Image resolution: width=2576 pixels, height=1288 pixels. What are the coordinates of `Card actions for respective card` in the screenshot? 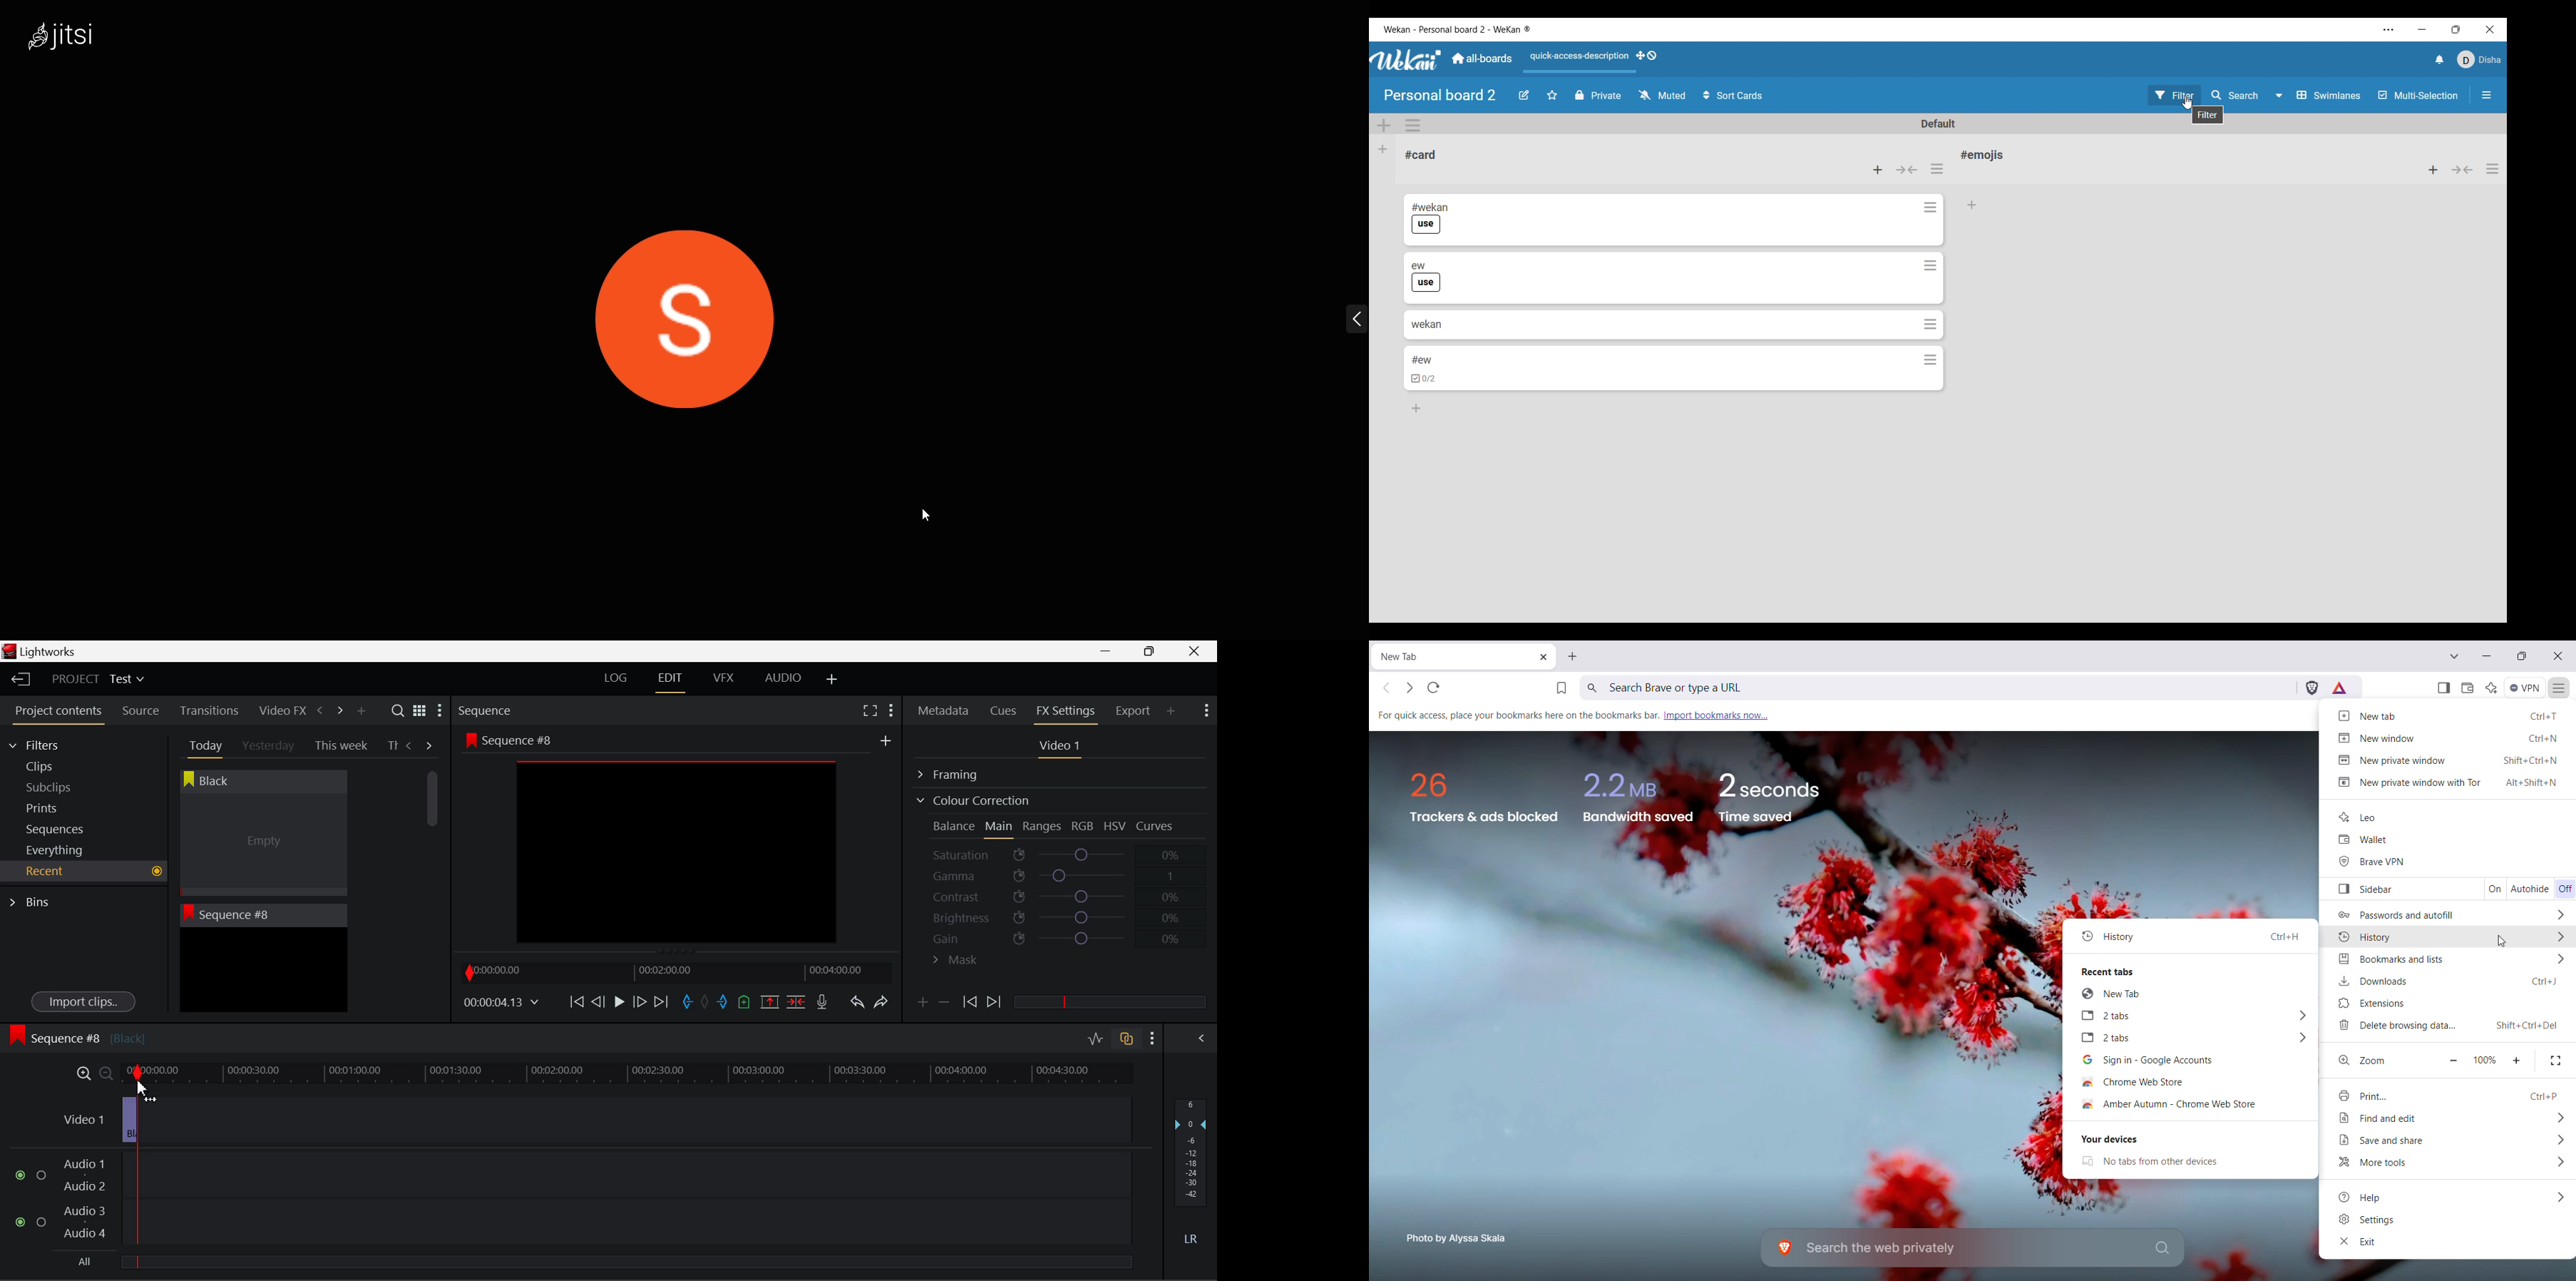 It's located at (1931, 324).